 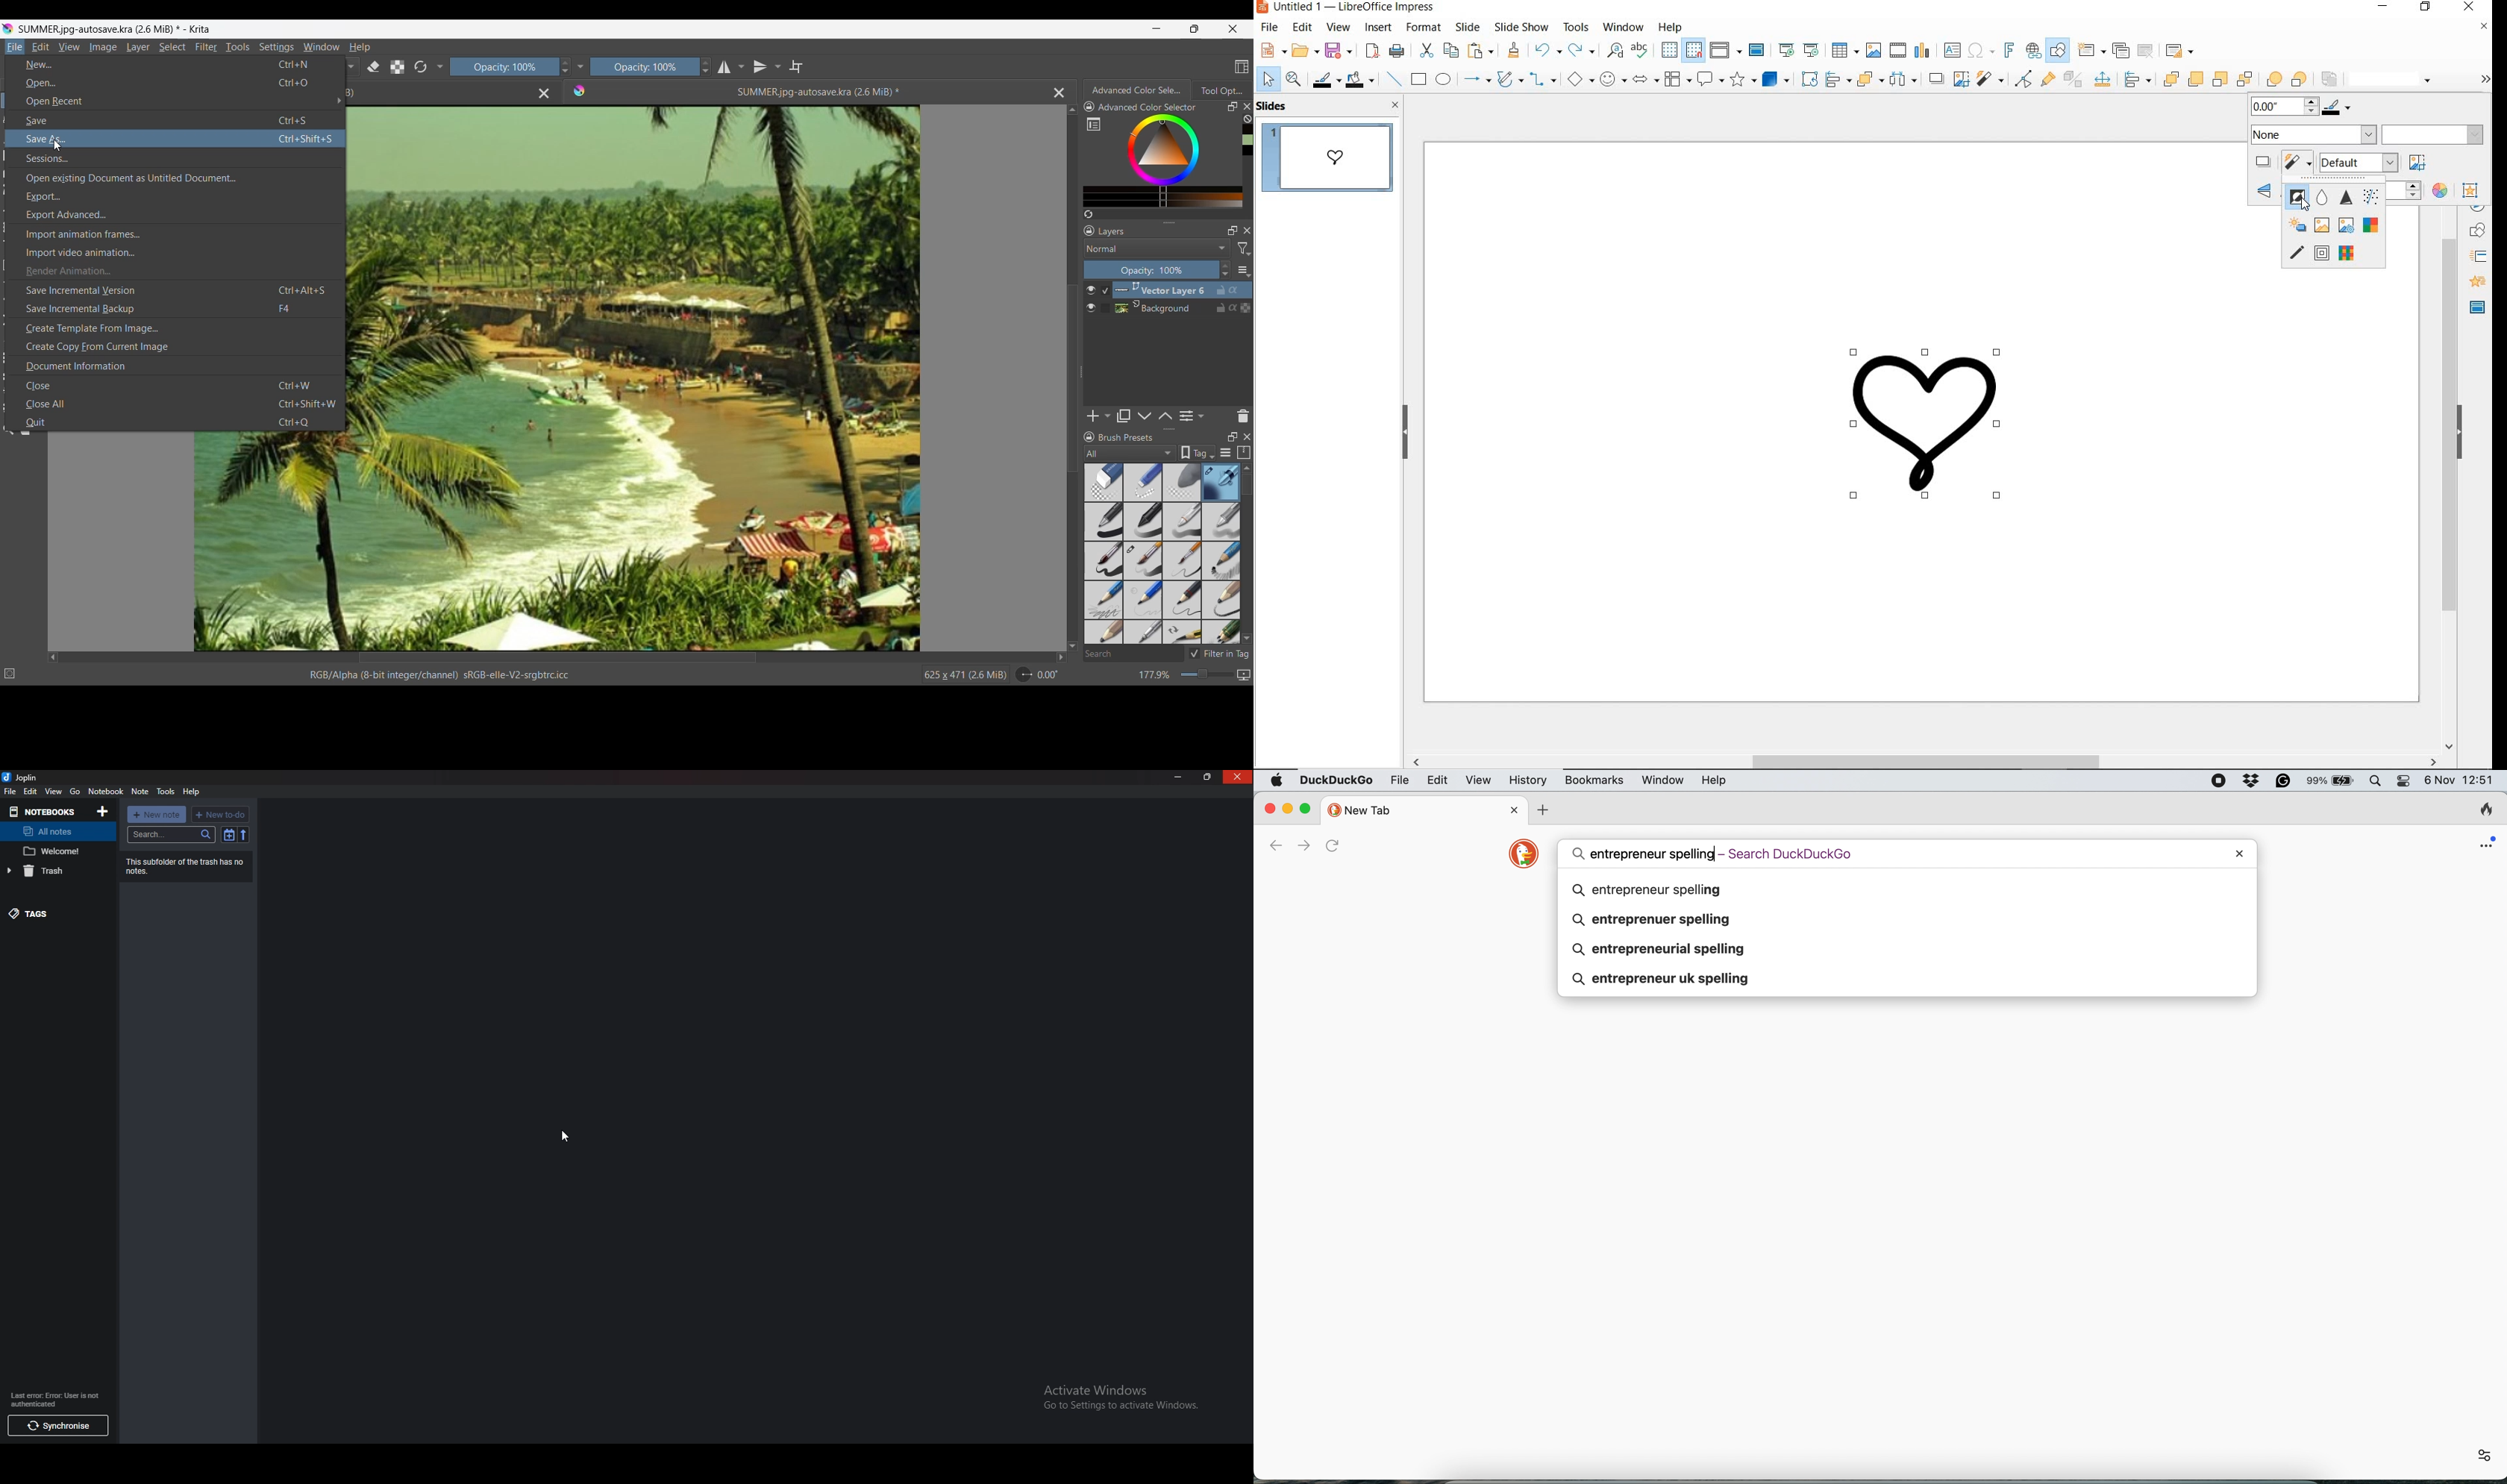 What do you see at coordinates (172, 835) in the screenshot?
I see `Search` at bounding box center [172, 835].